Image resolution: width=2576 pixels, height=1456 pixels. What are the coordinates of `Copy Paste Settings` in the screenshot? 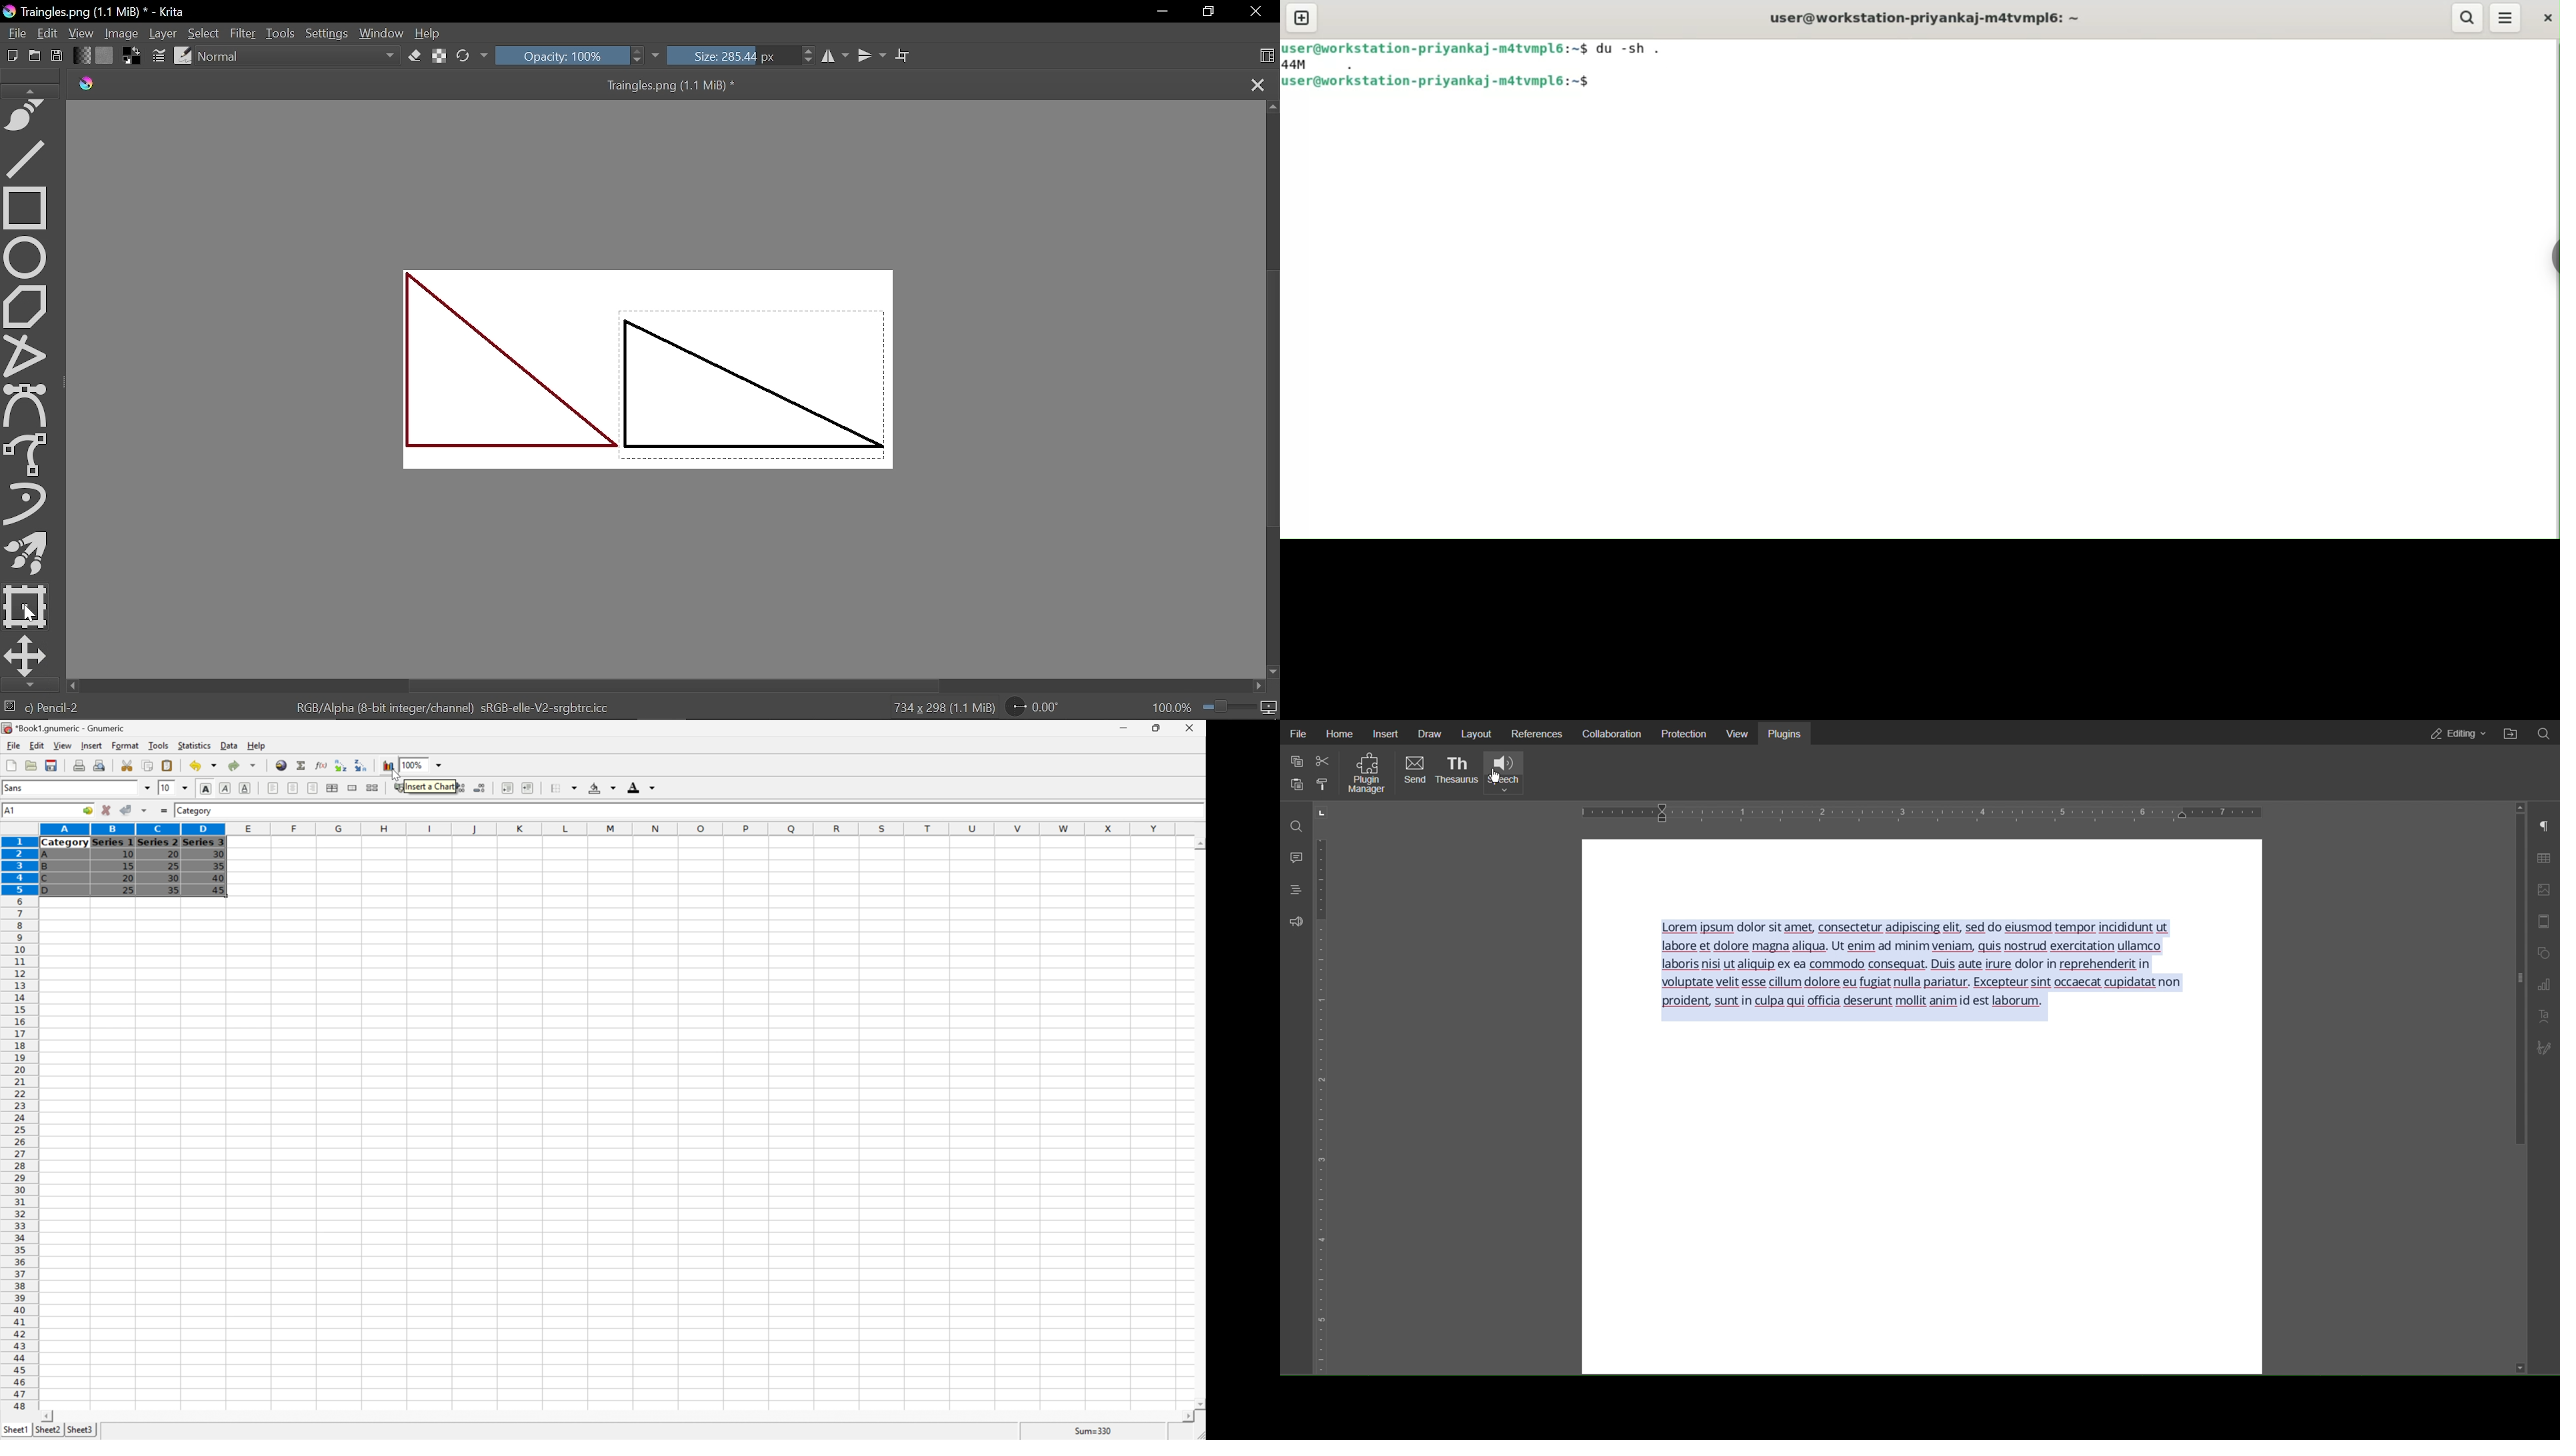 It's located at (1295, 760).